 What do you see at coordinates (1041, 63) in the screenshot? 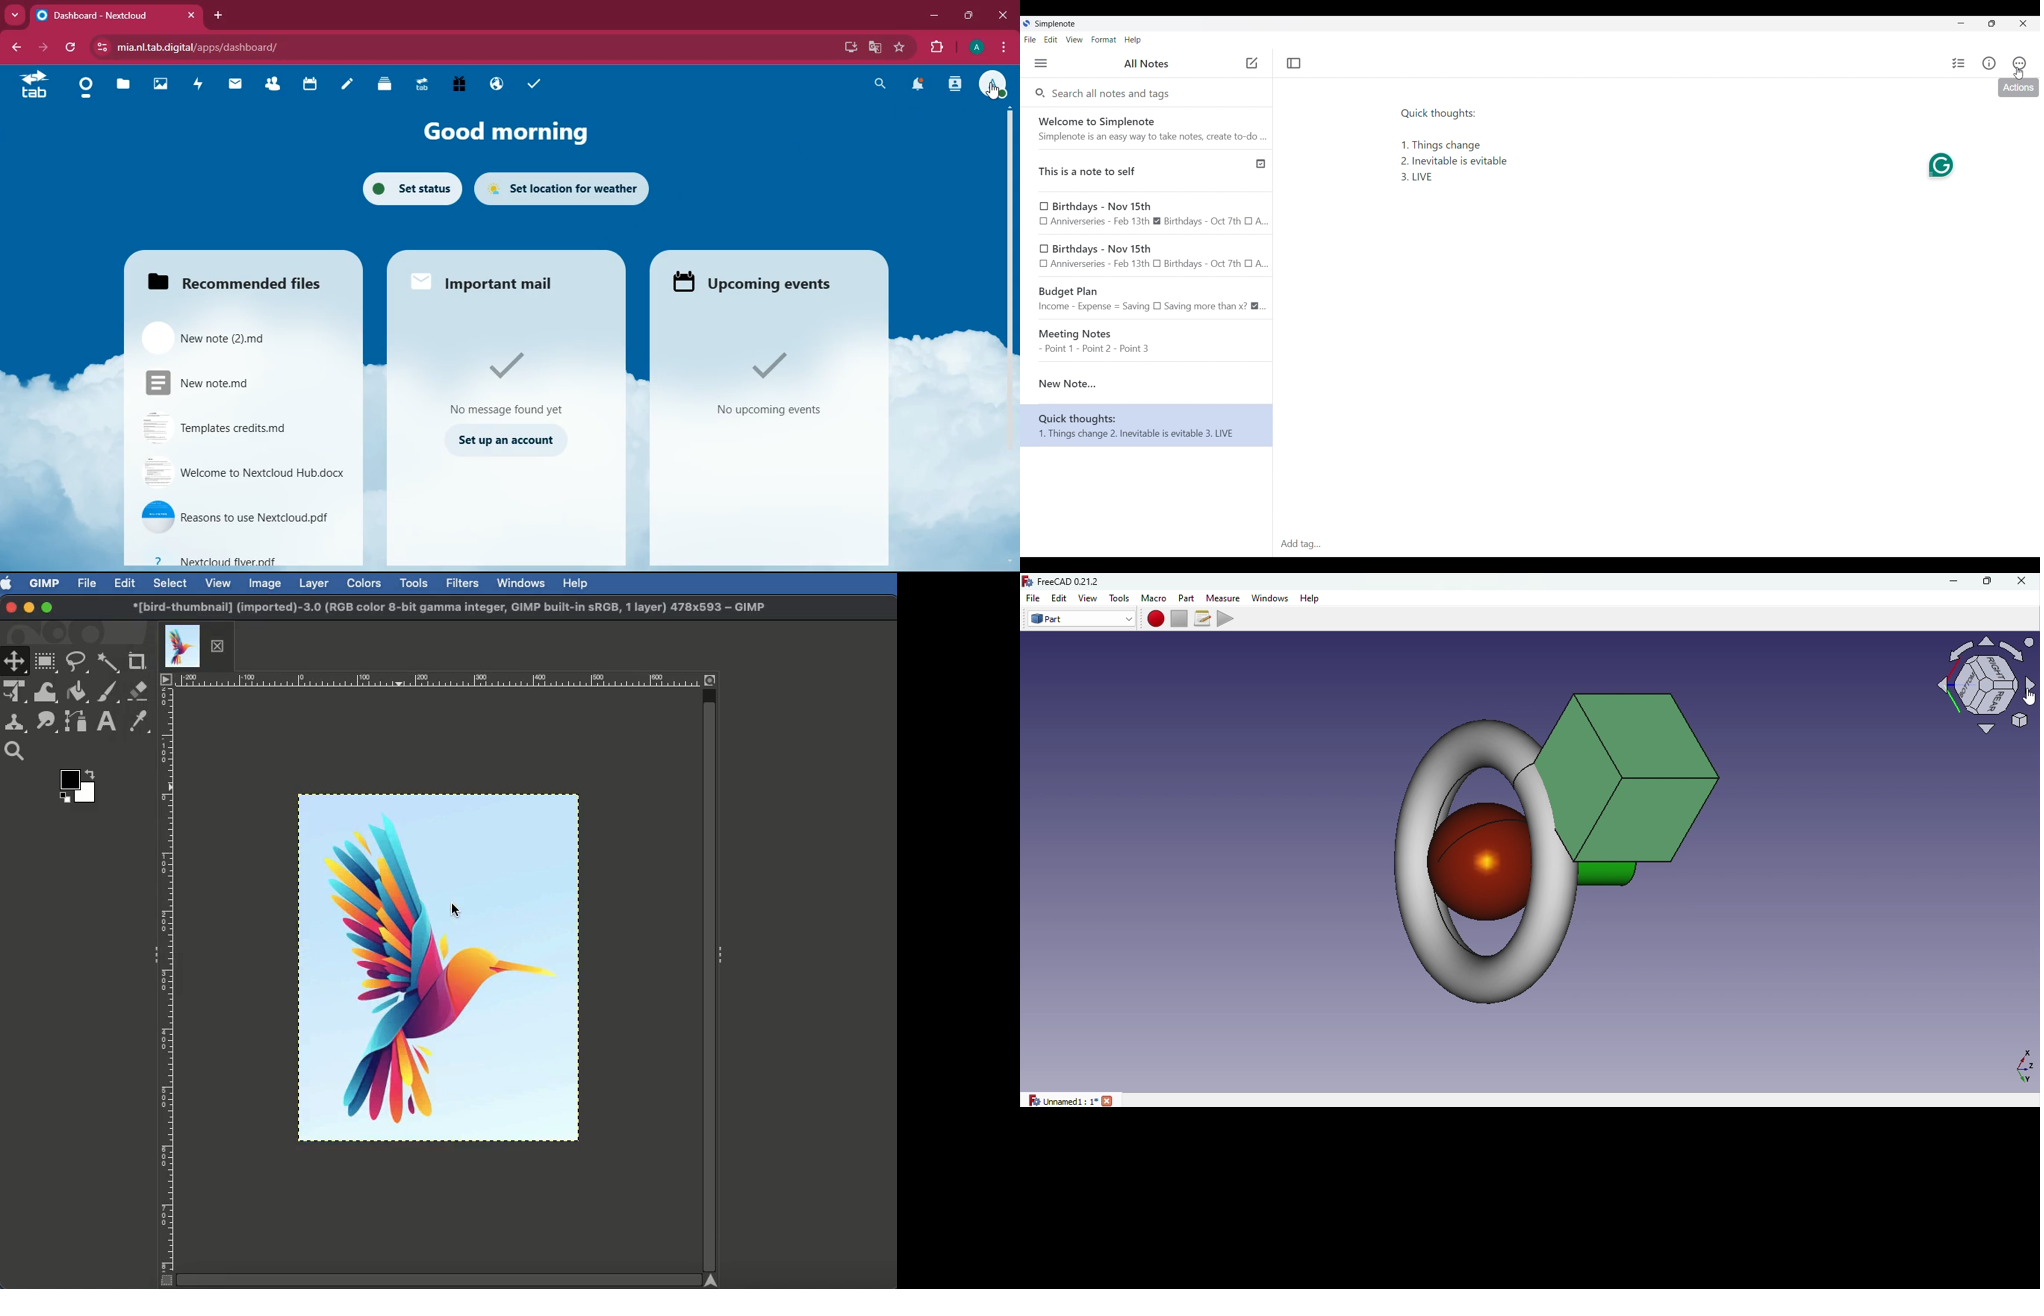
I see `Menu` at bounding box center [1041, 63].